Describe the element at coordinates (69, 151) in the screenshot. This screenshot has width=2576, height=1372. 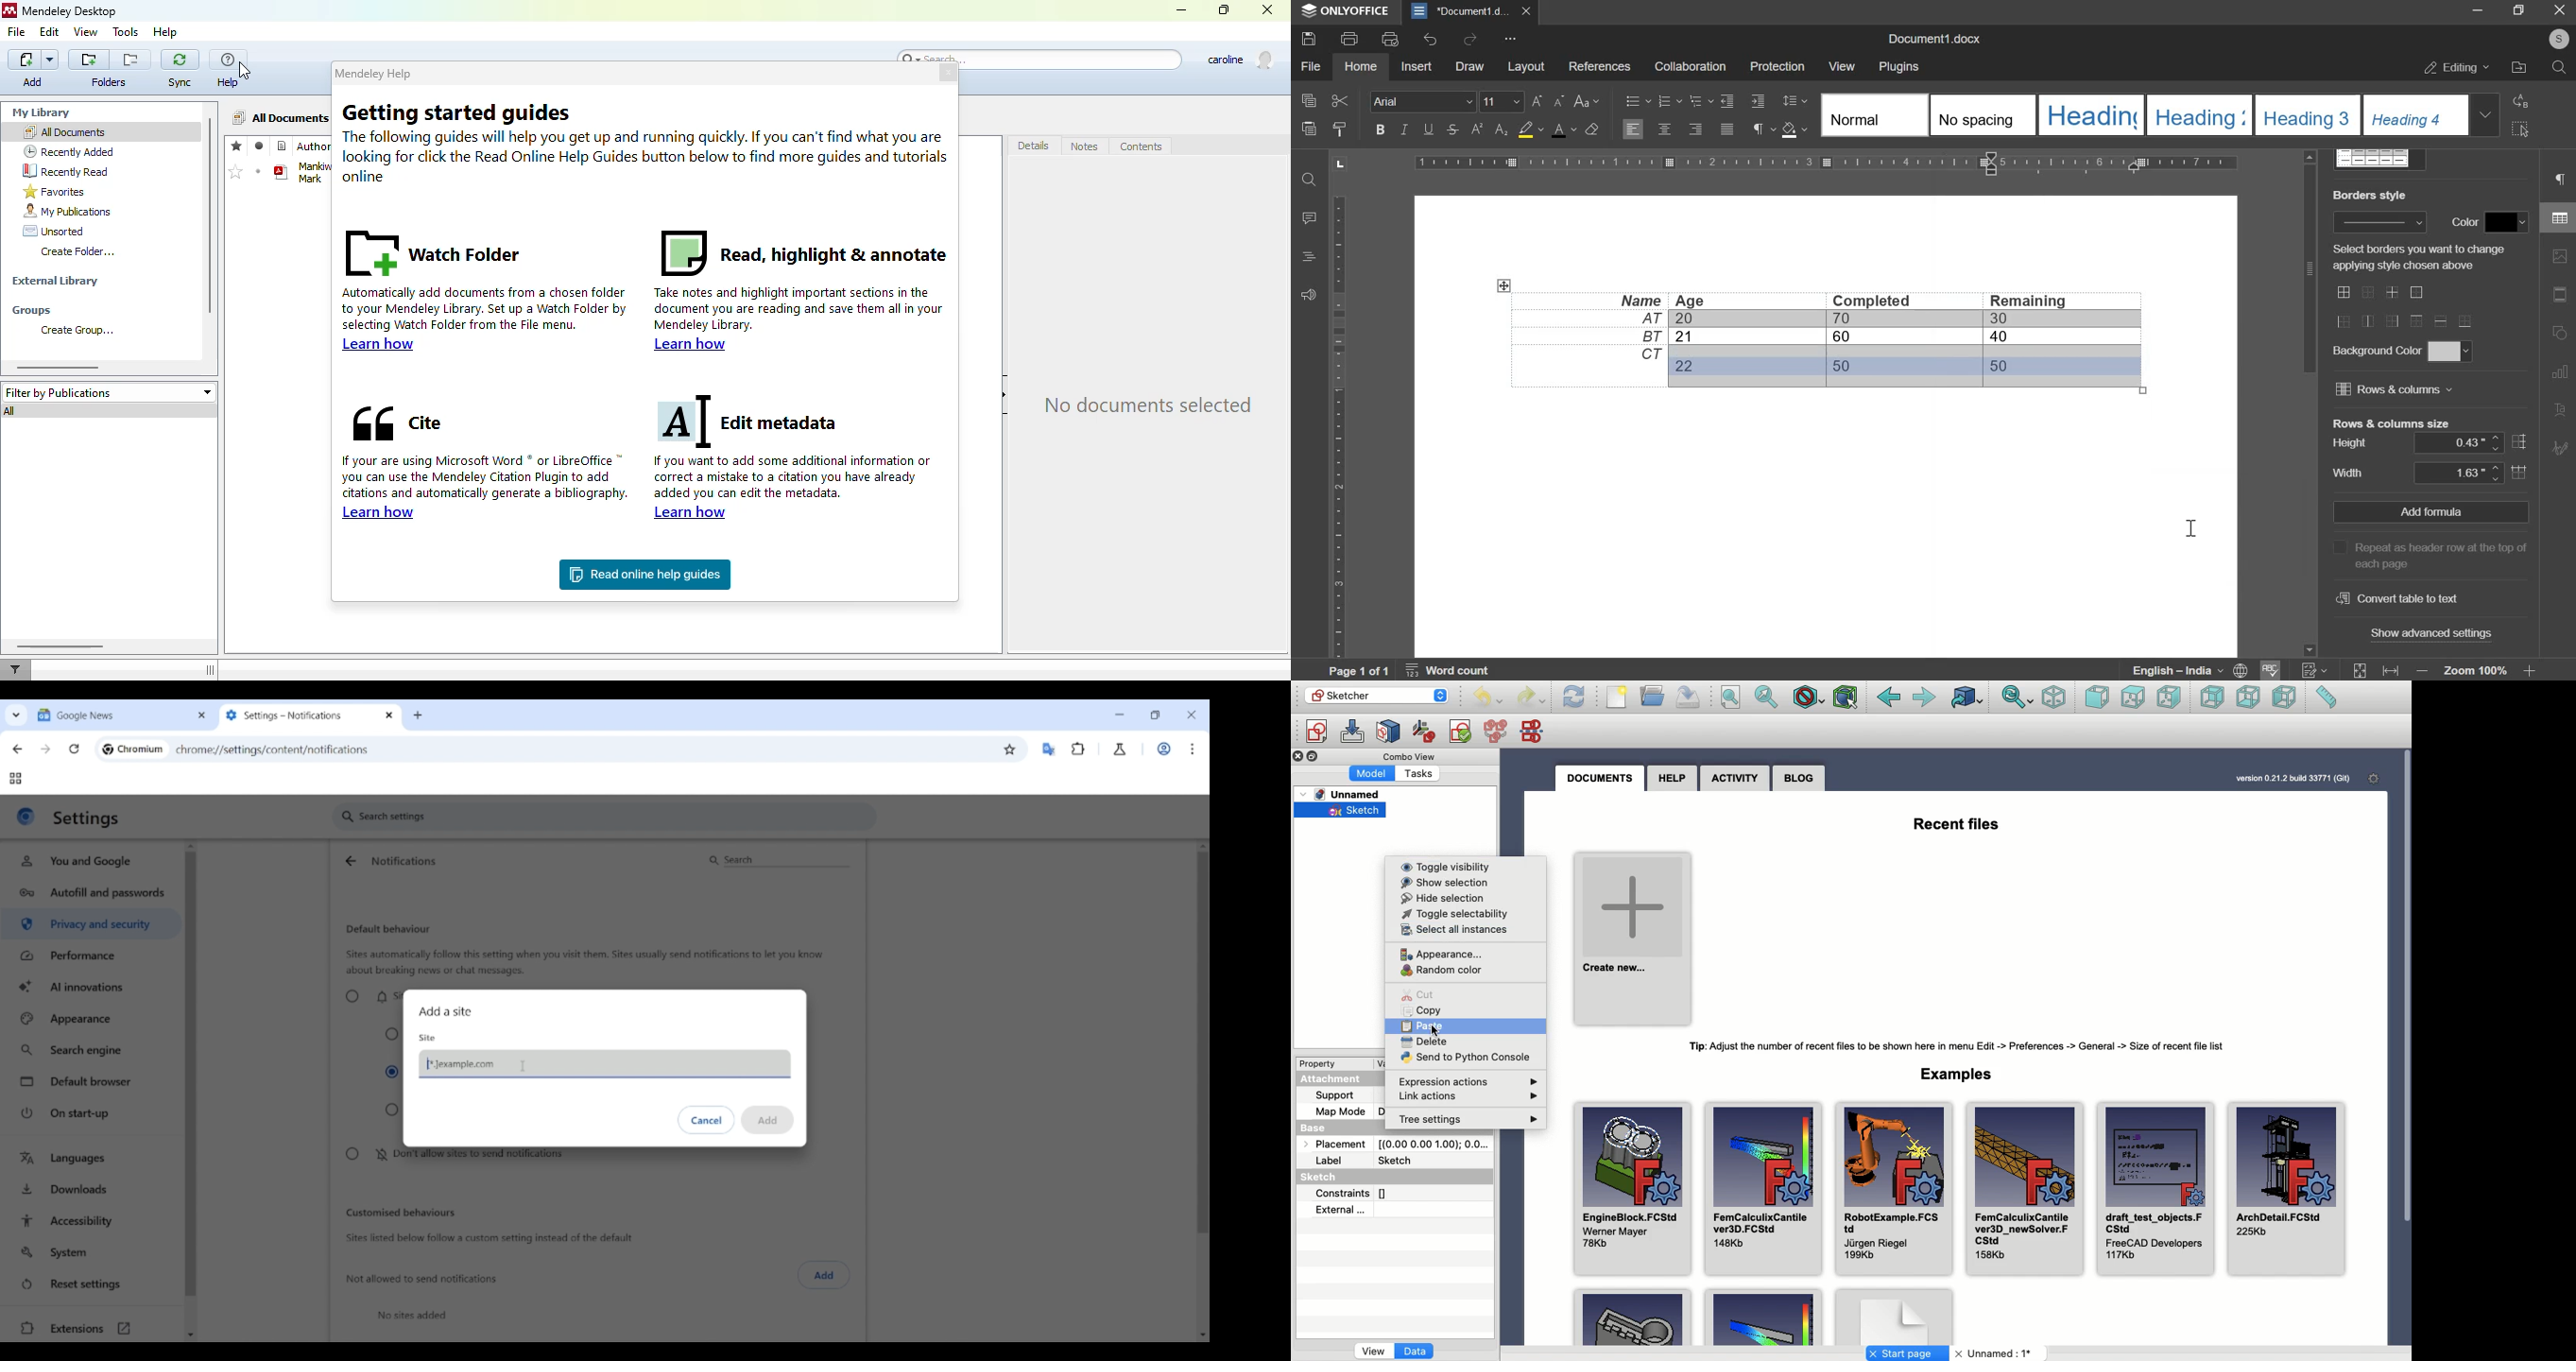
I see `recently added` at that location.